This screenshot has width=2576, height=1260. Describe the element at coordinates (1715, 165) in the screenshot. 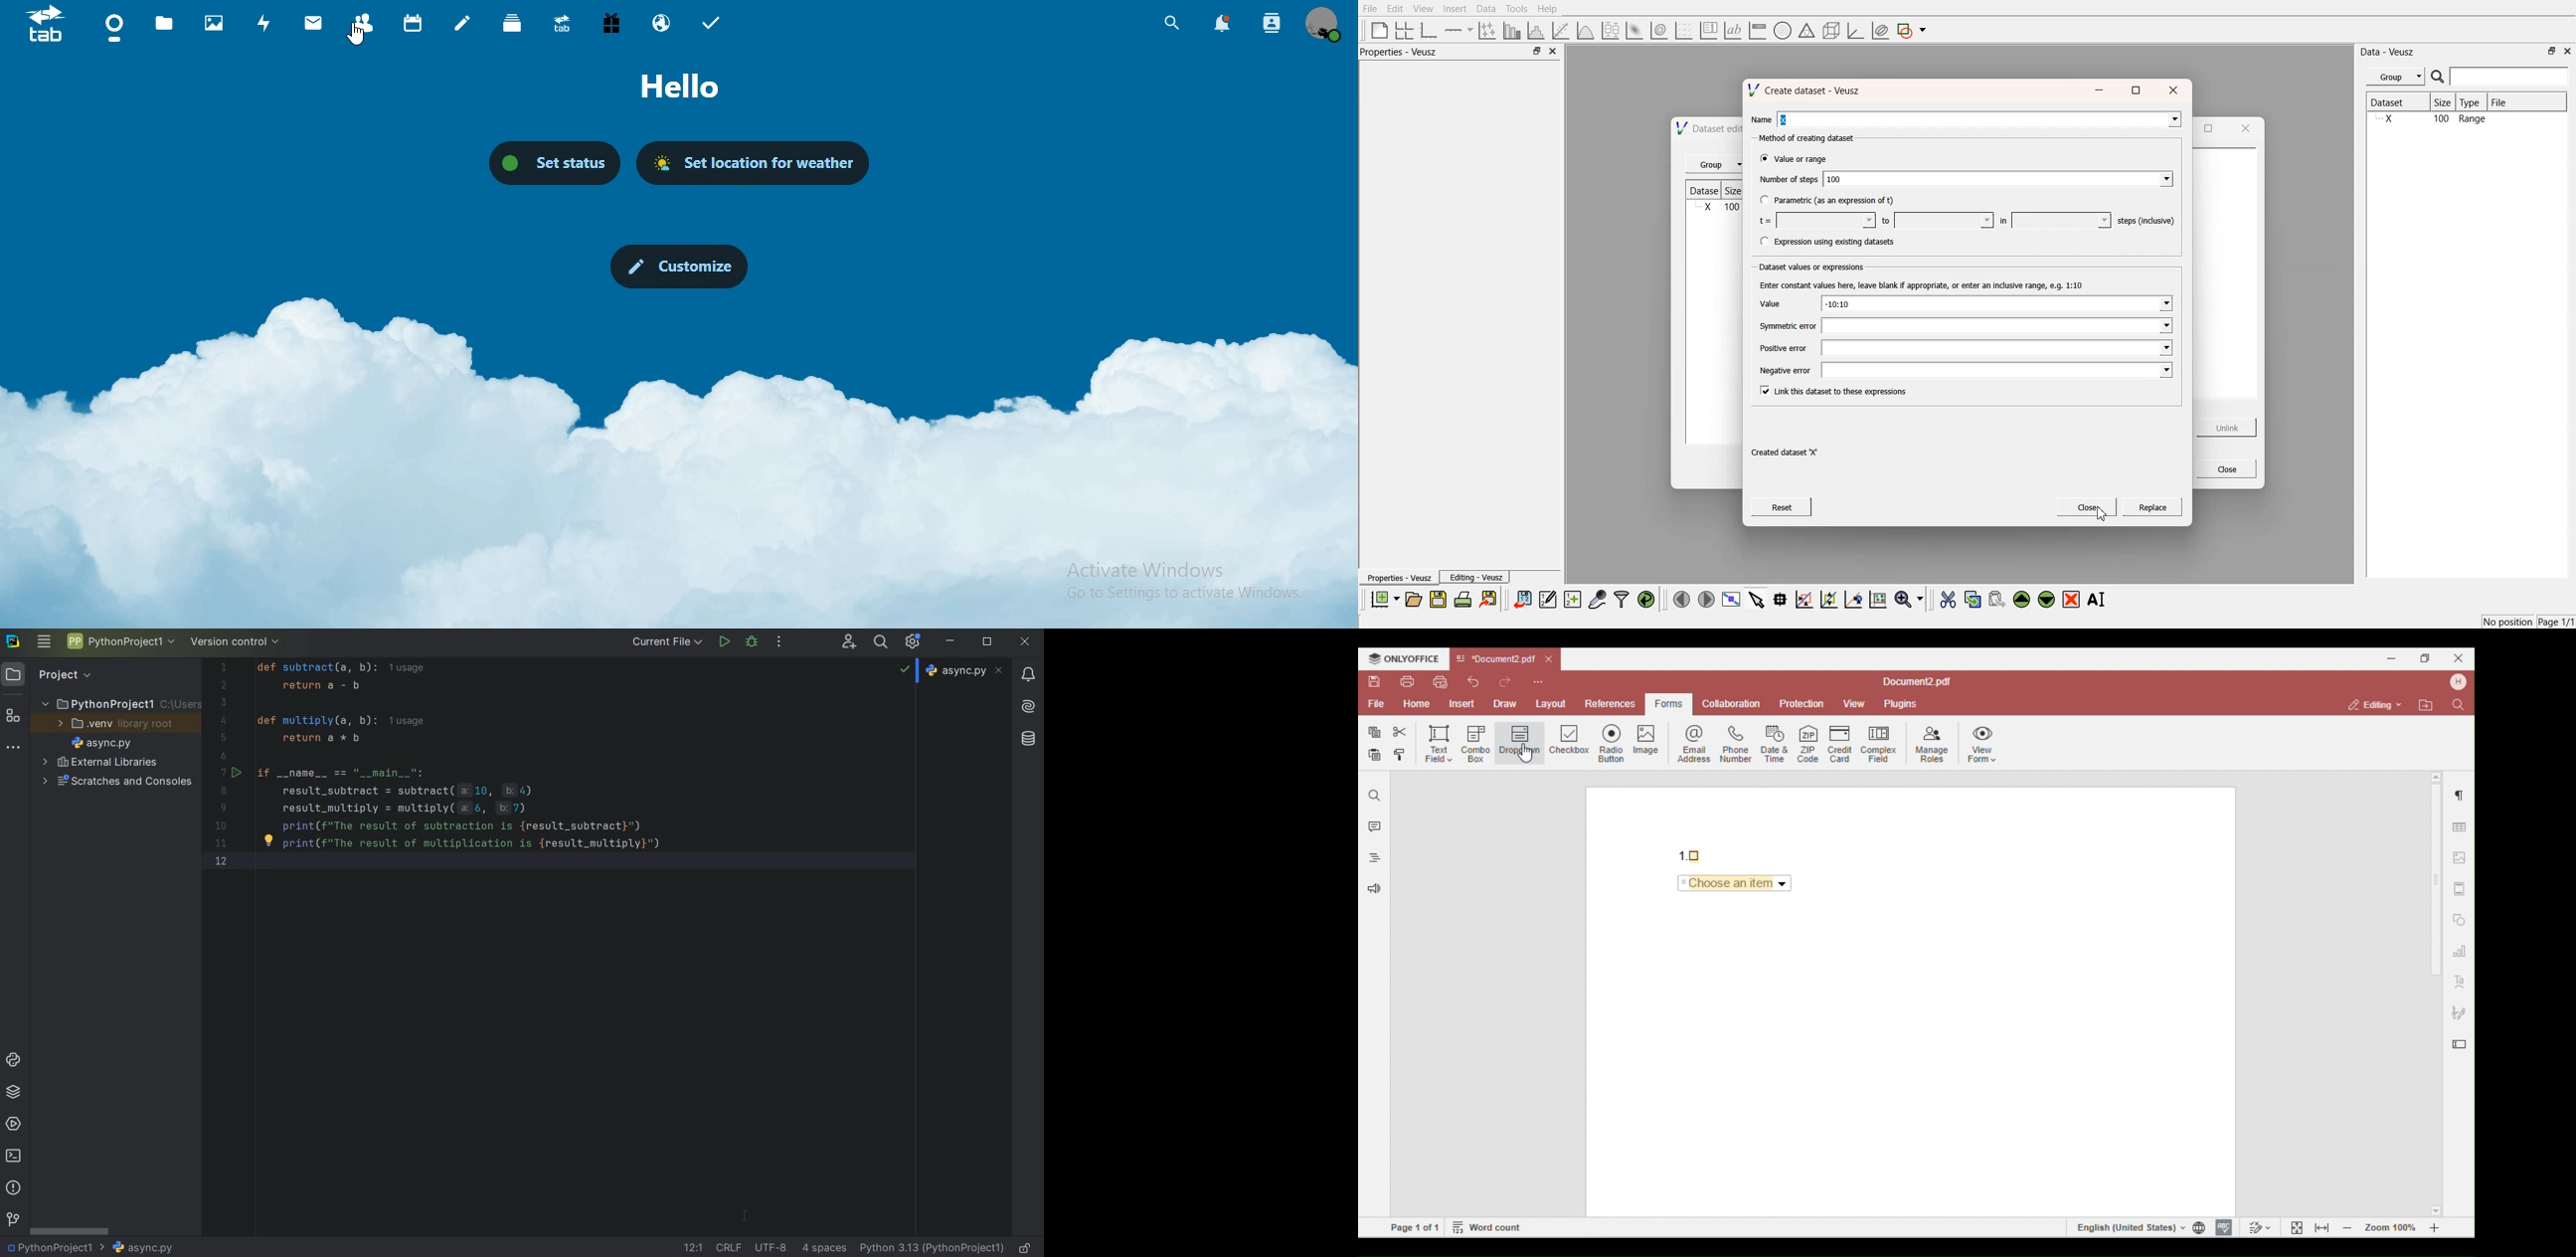

I see `Group ~~` at that location.